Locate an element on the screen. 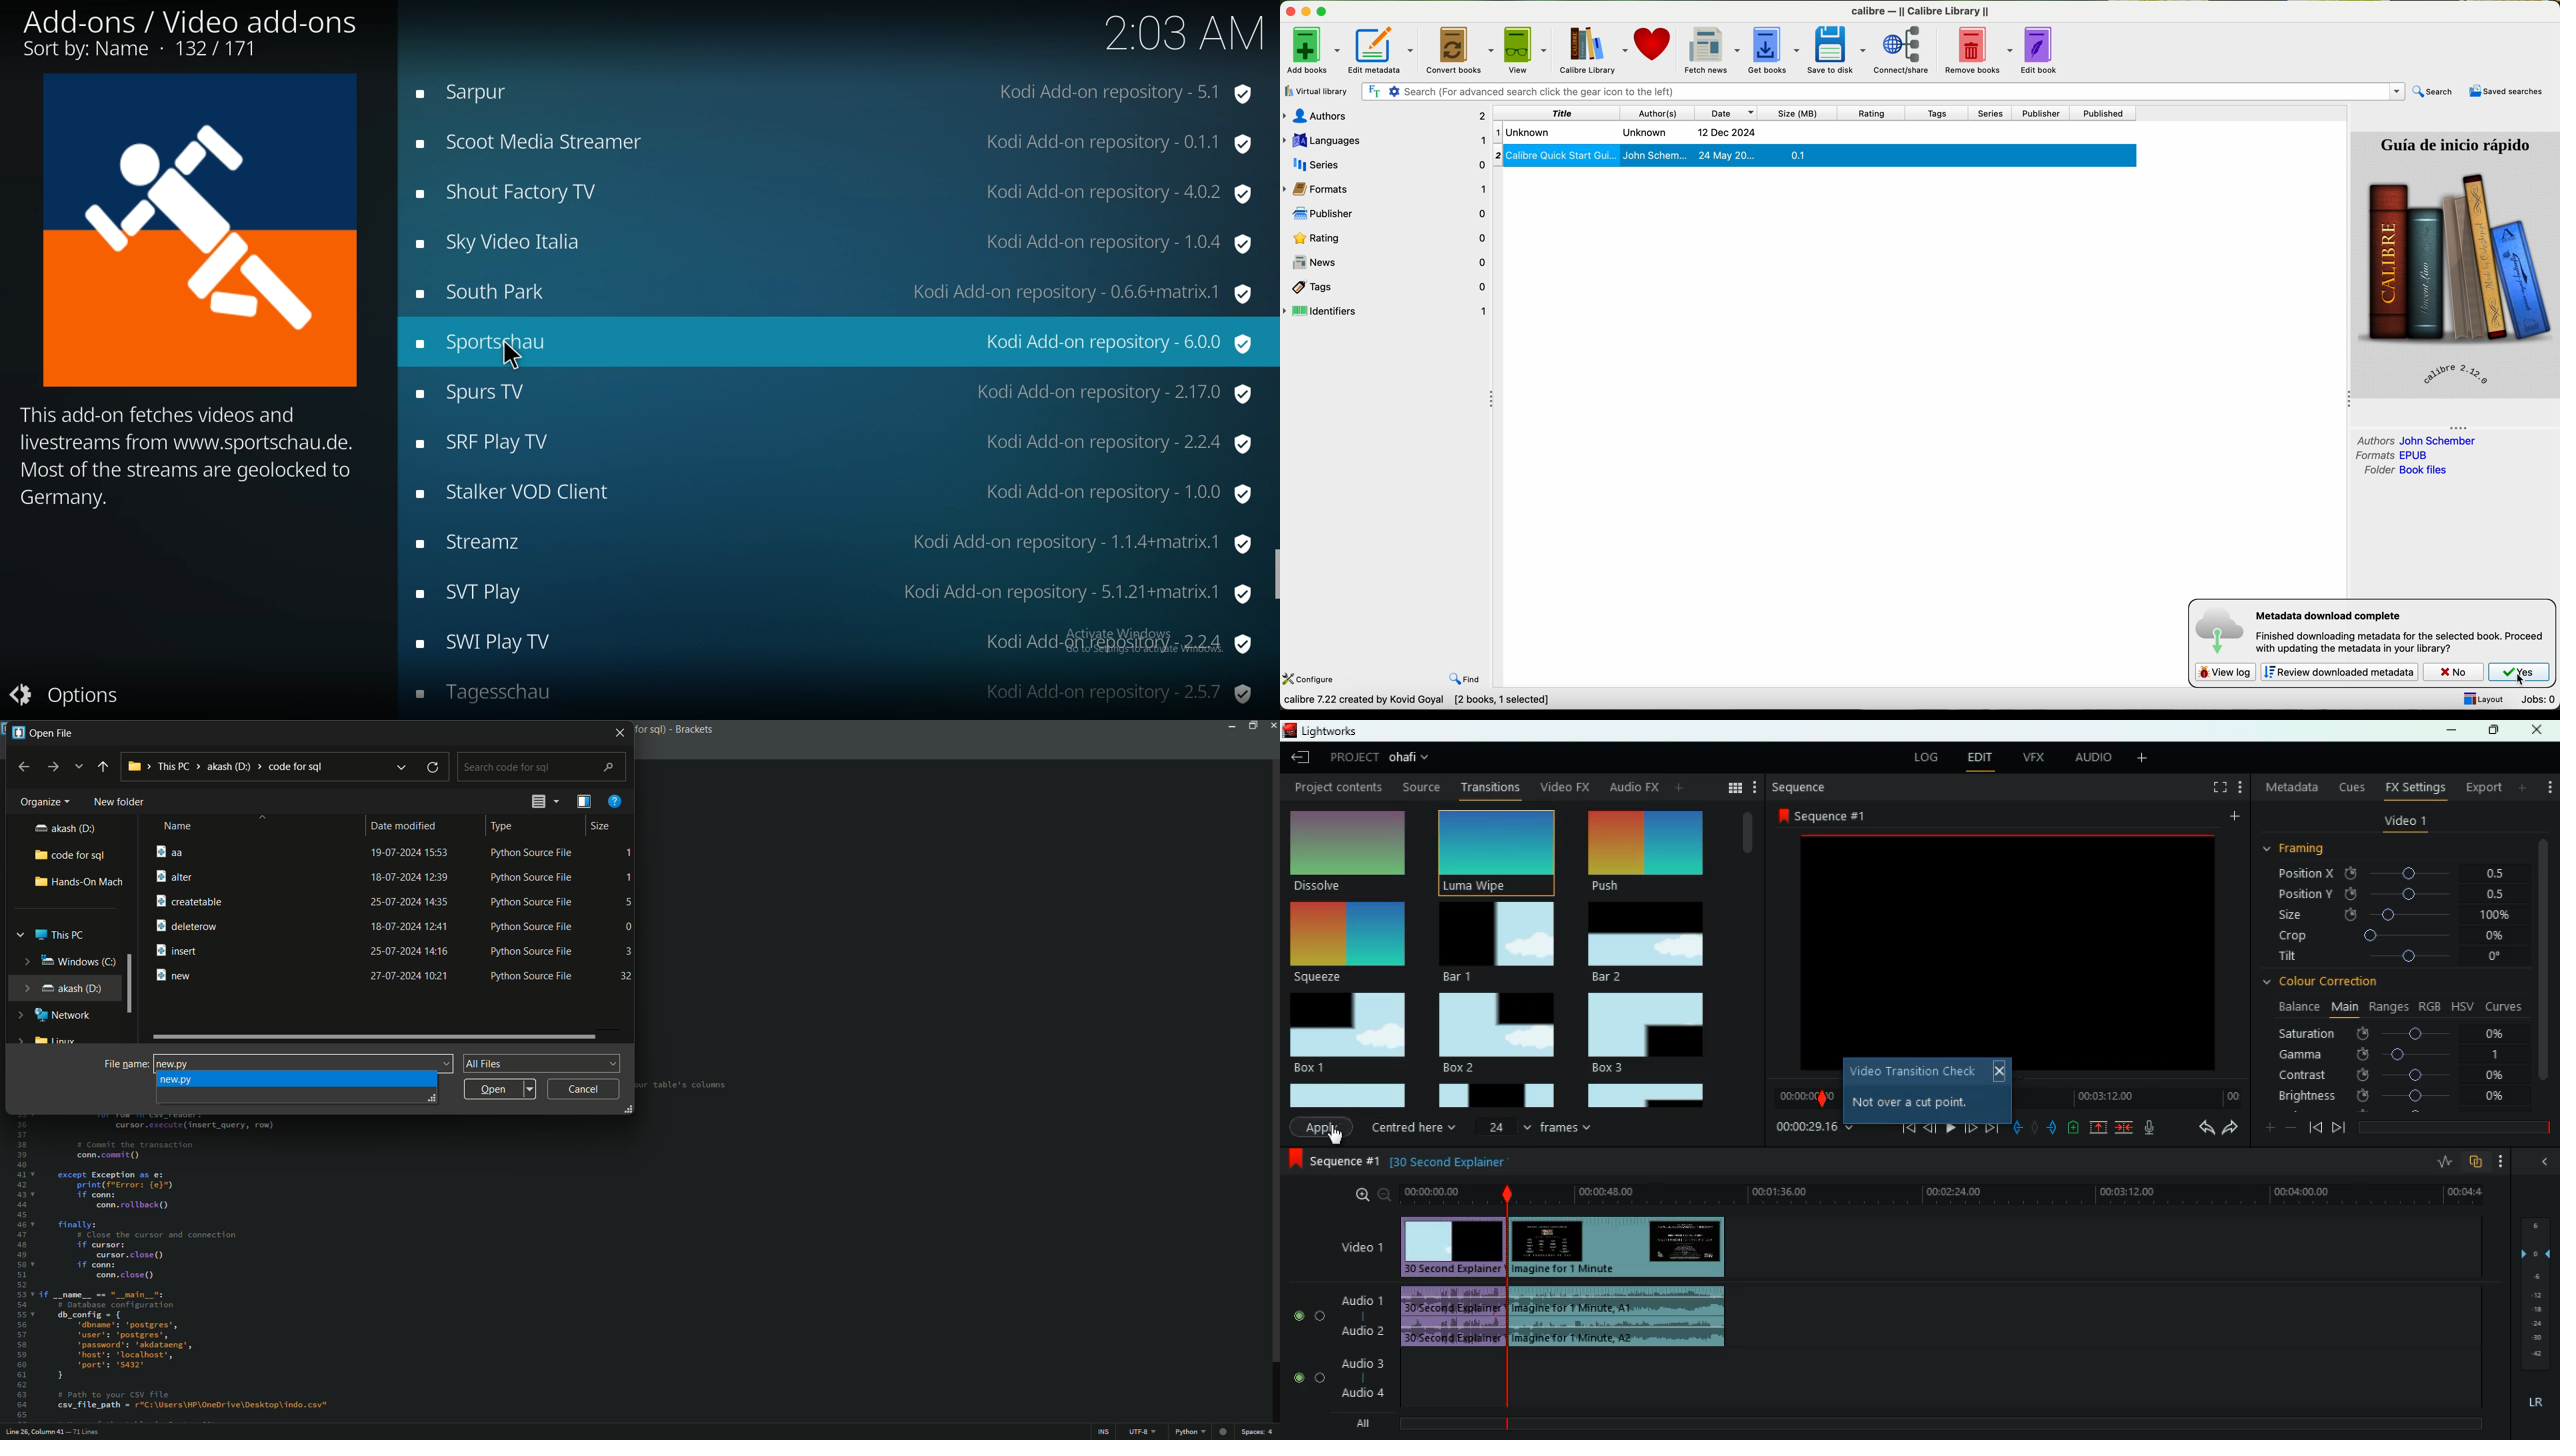 The width and height of the screenshot is (2576, 1456). previous locations is located at coordinates (402, 767).